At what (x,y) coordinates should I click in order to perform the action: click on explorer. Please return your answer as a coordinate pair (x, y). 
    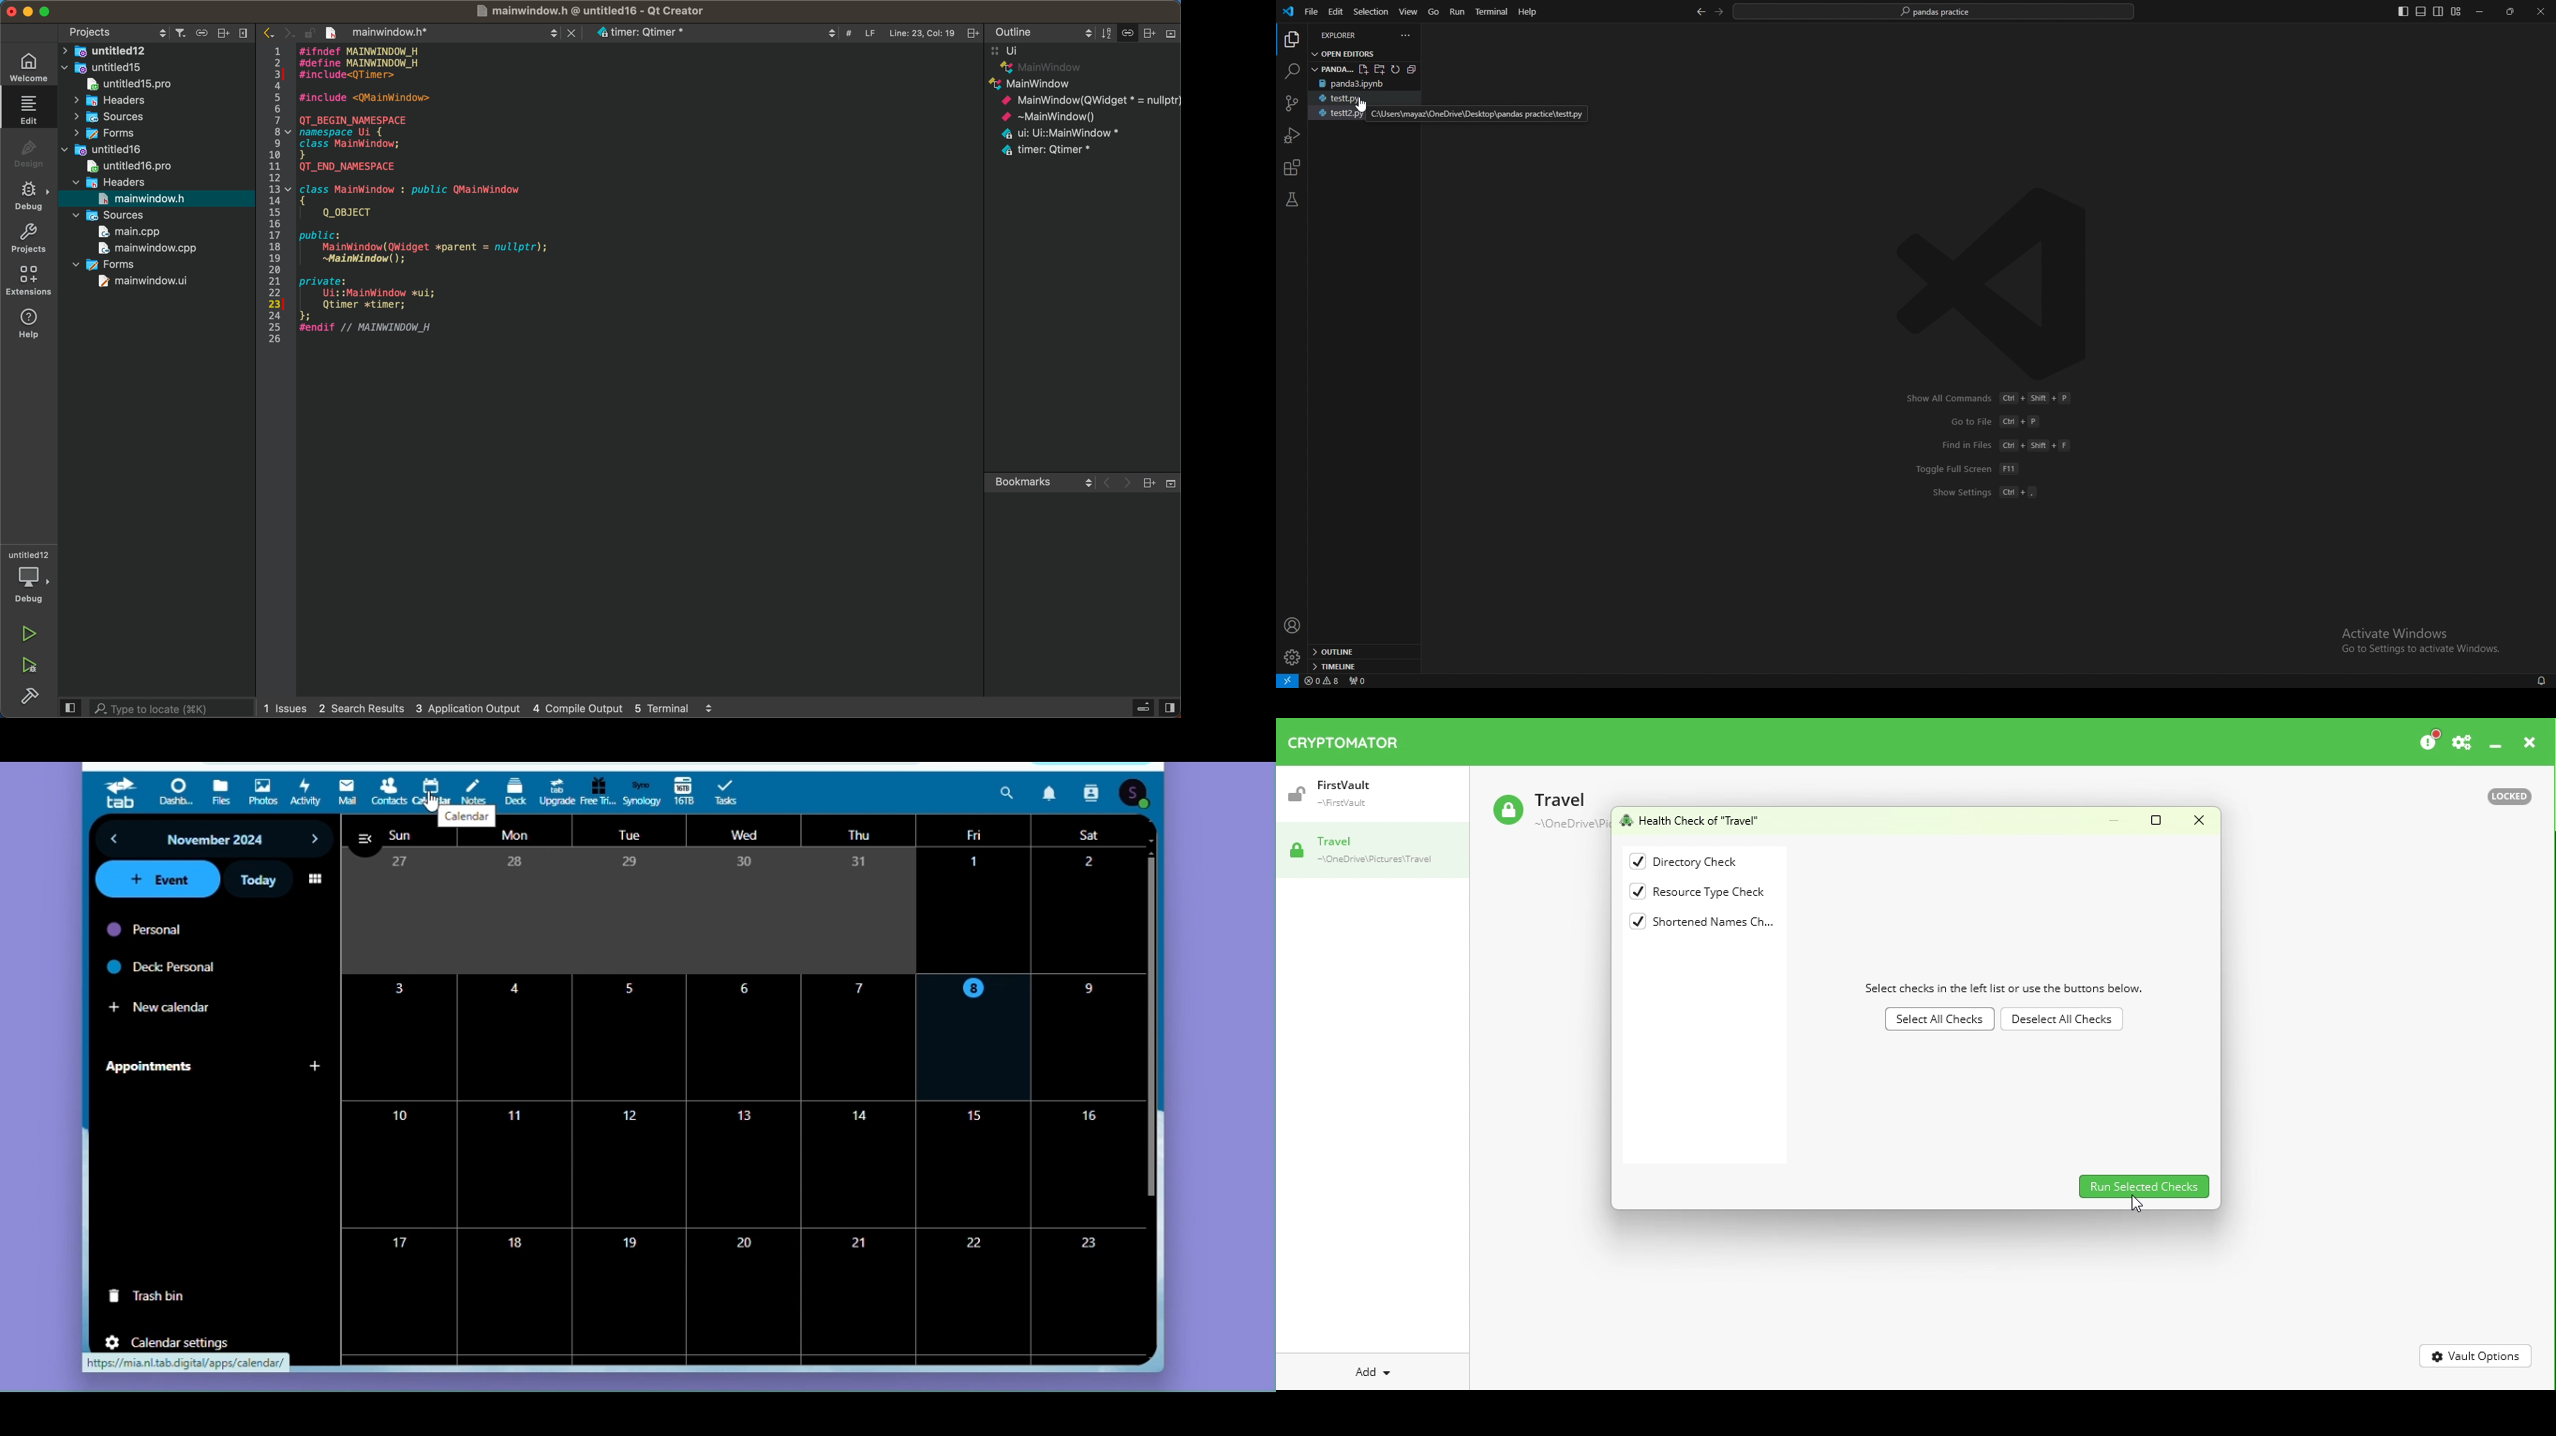
    Looking at the image, I should click on (1353, 34).